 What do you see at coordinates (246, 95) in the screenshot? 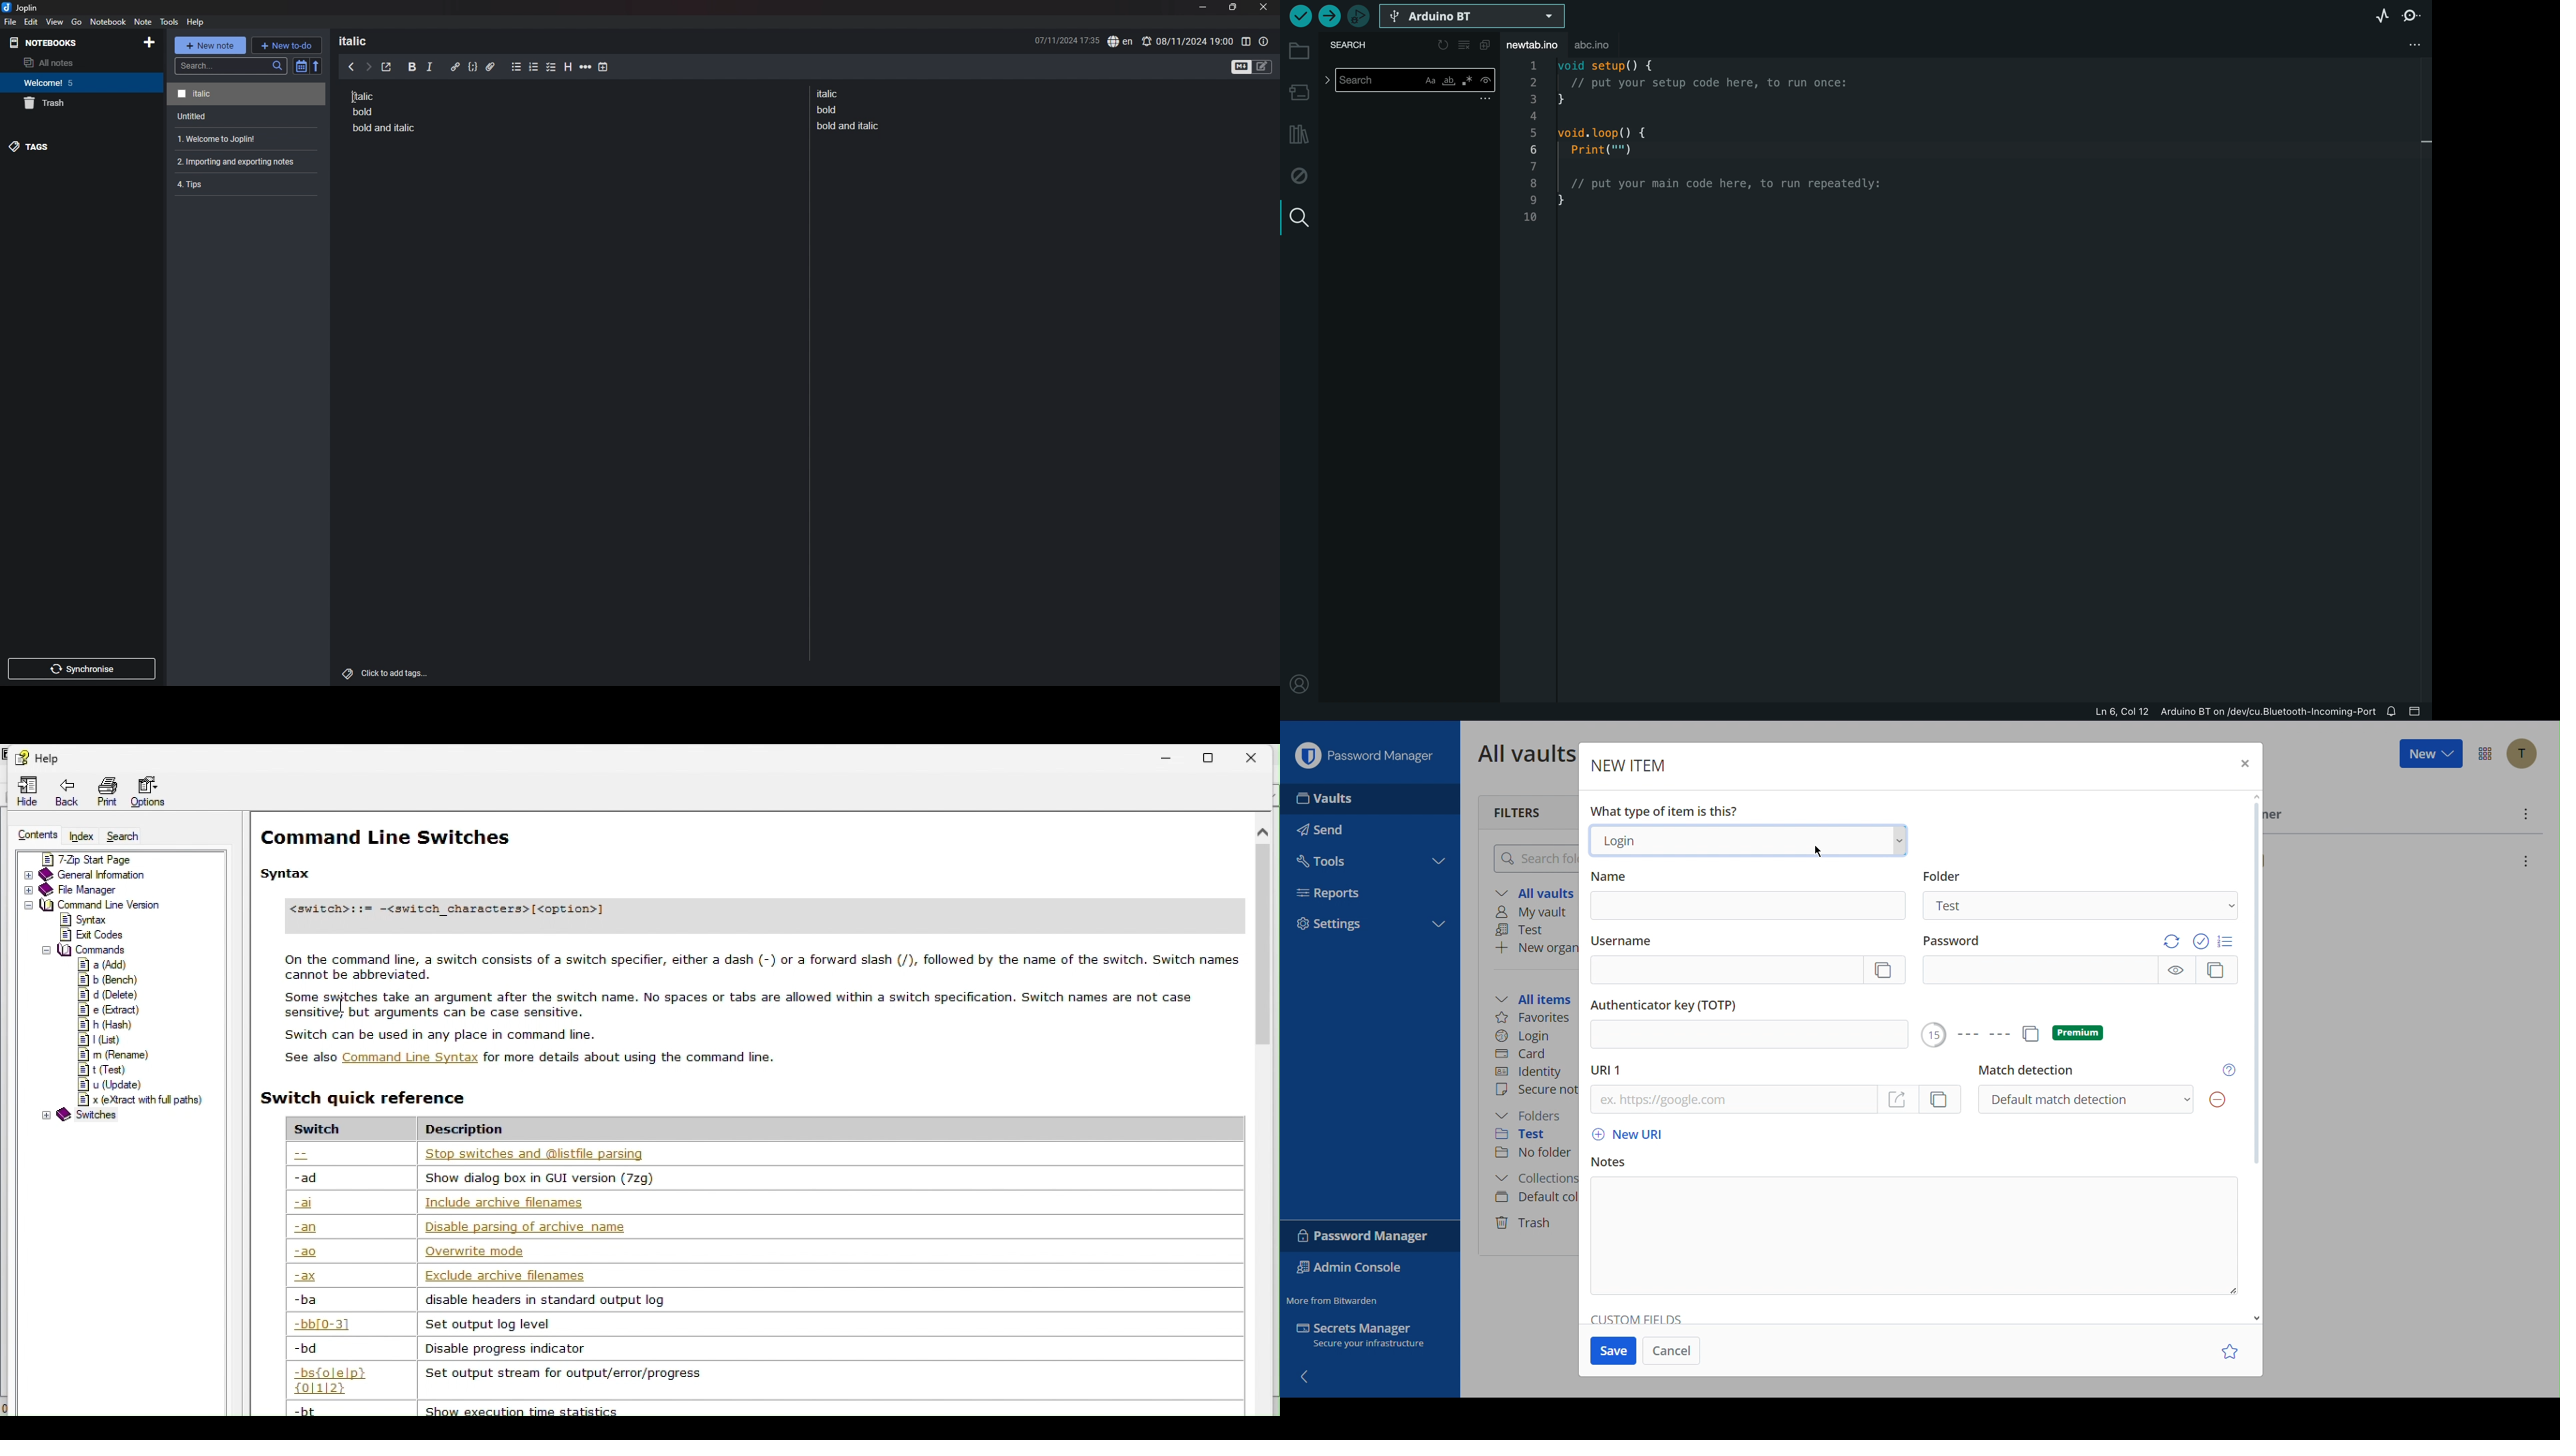
I see `note` at bounding box center [246, 95].